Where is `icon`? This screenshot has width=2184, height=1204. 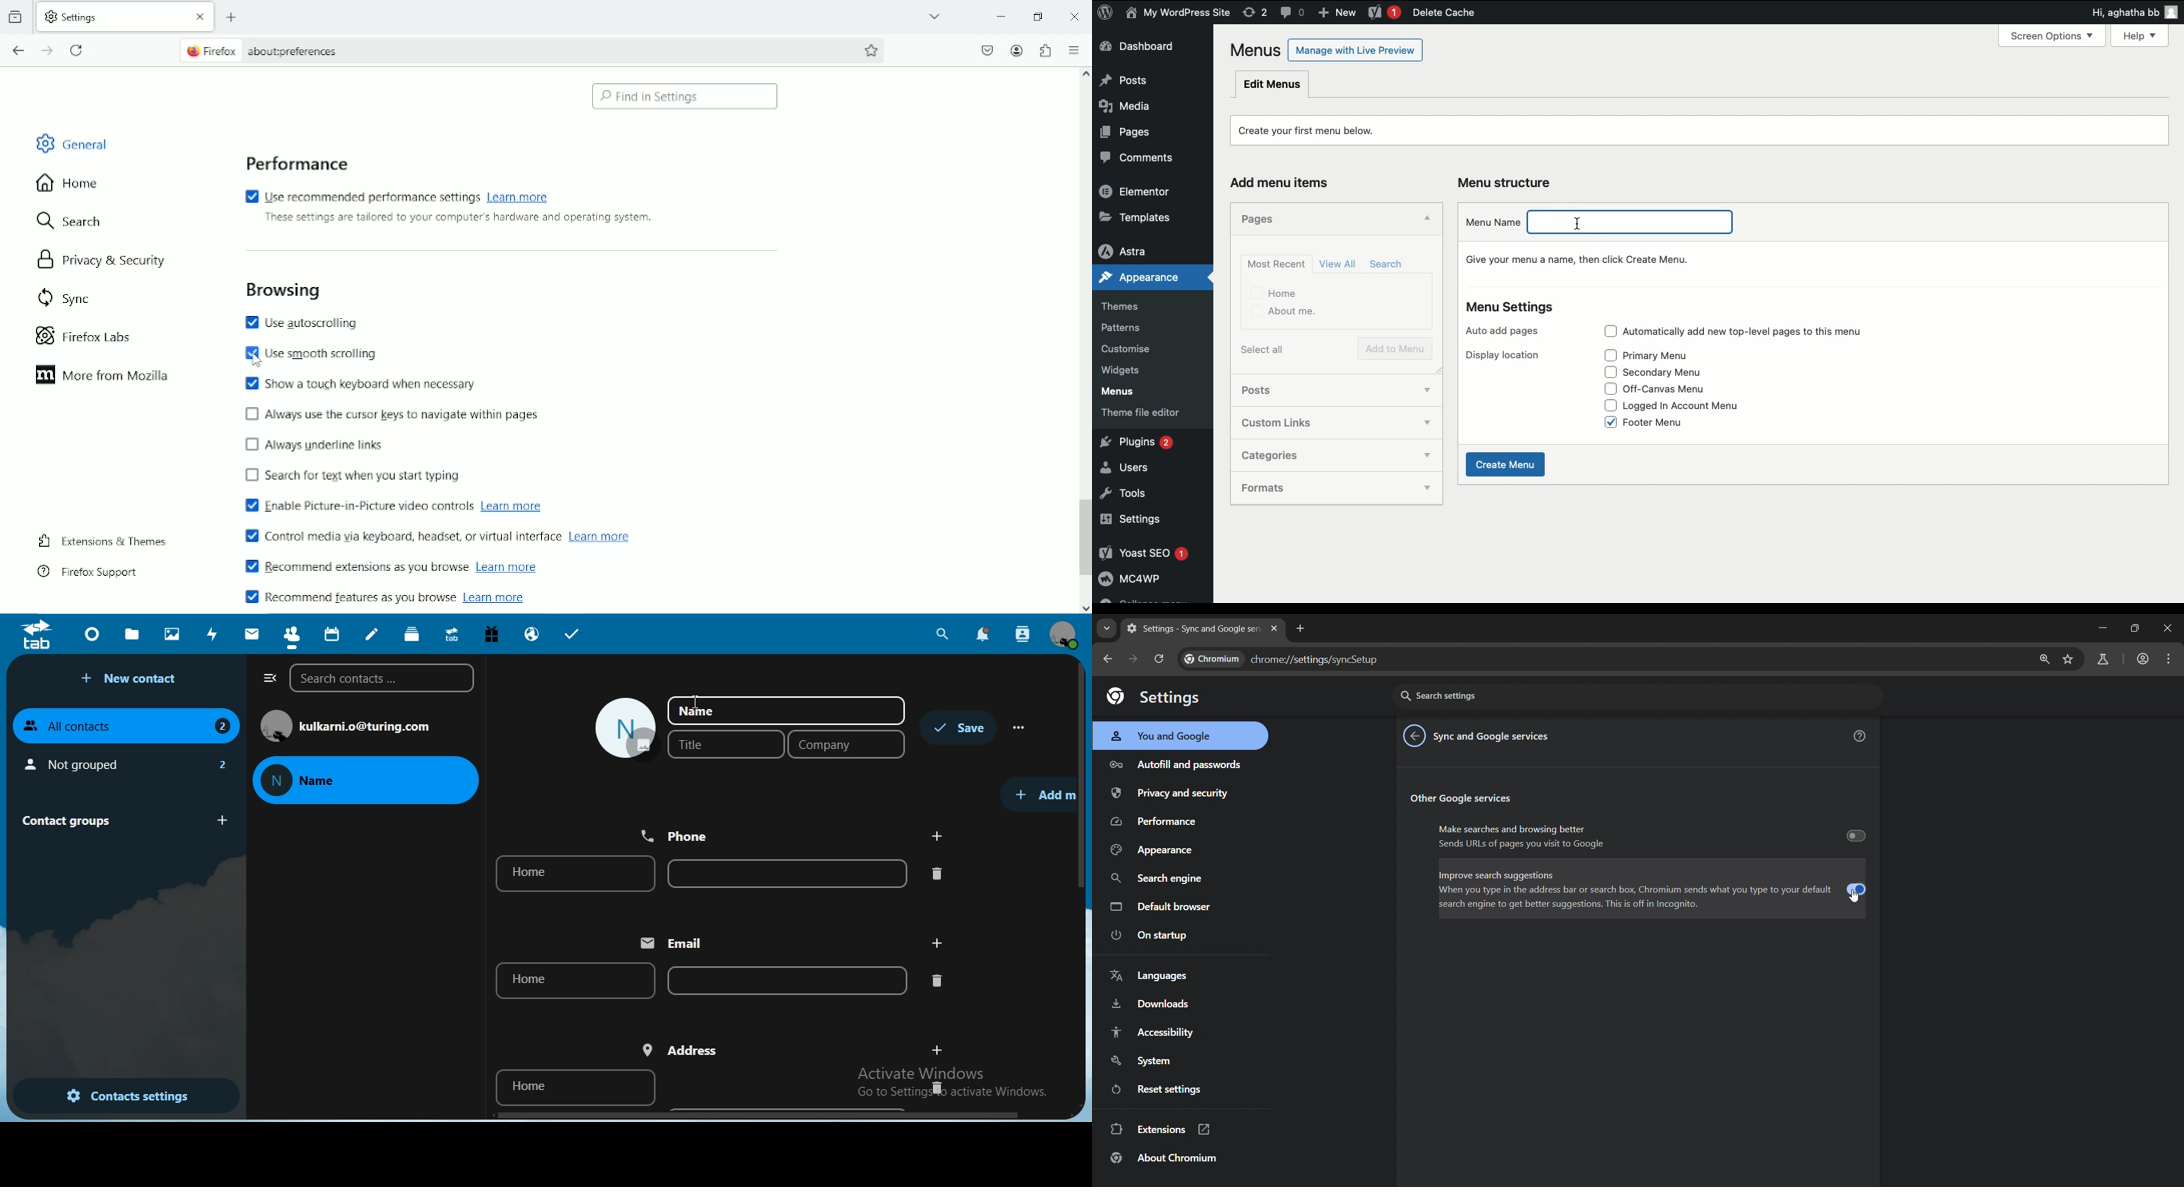
icon is located at coordinates (38, 634).